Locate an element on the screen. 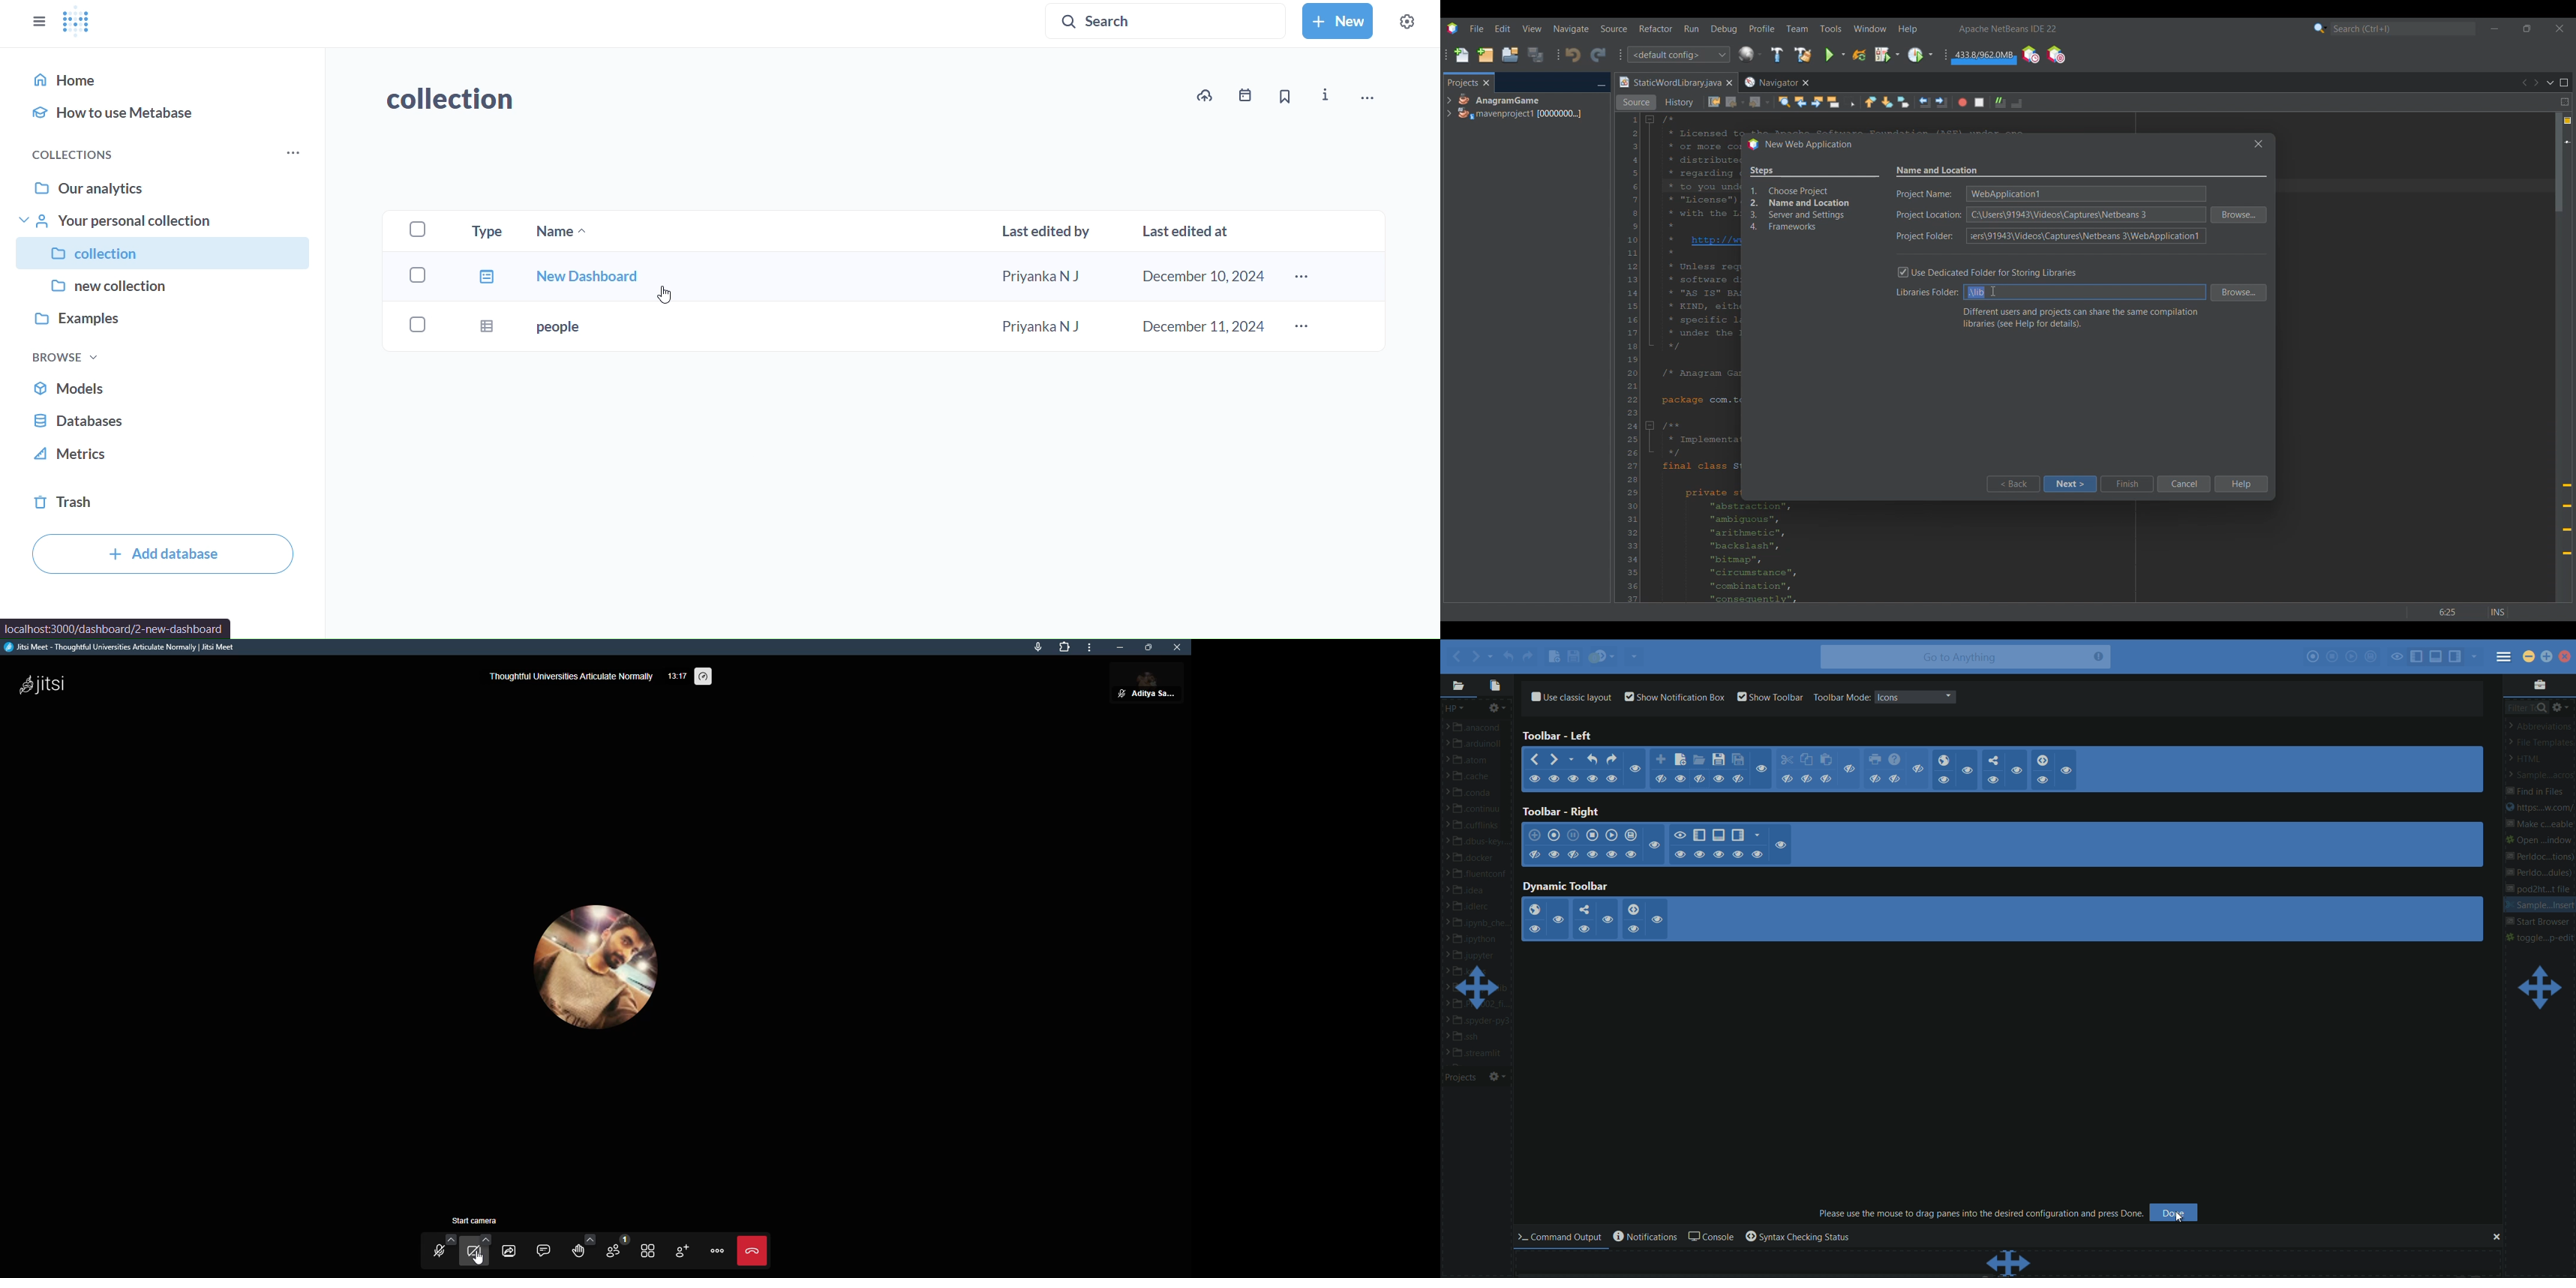  hide/show is located at coordinates (1607, 919).